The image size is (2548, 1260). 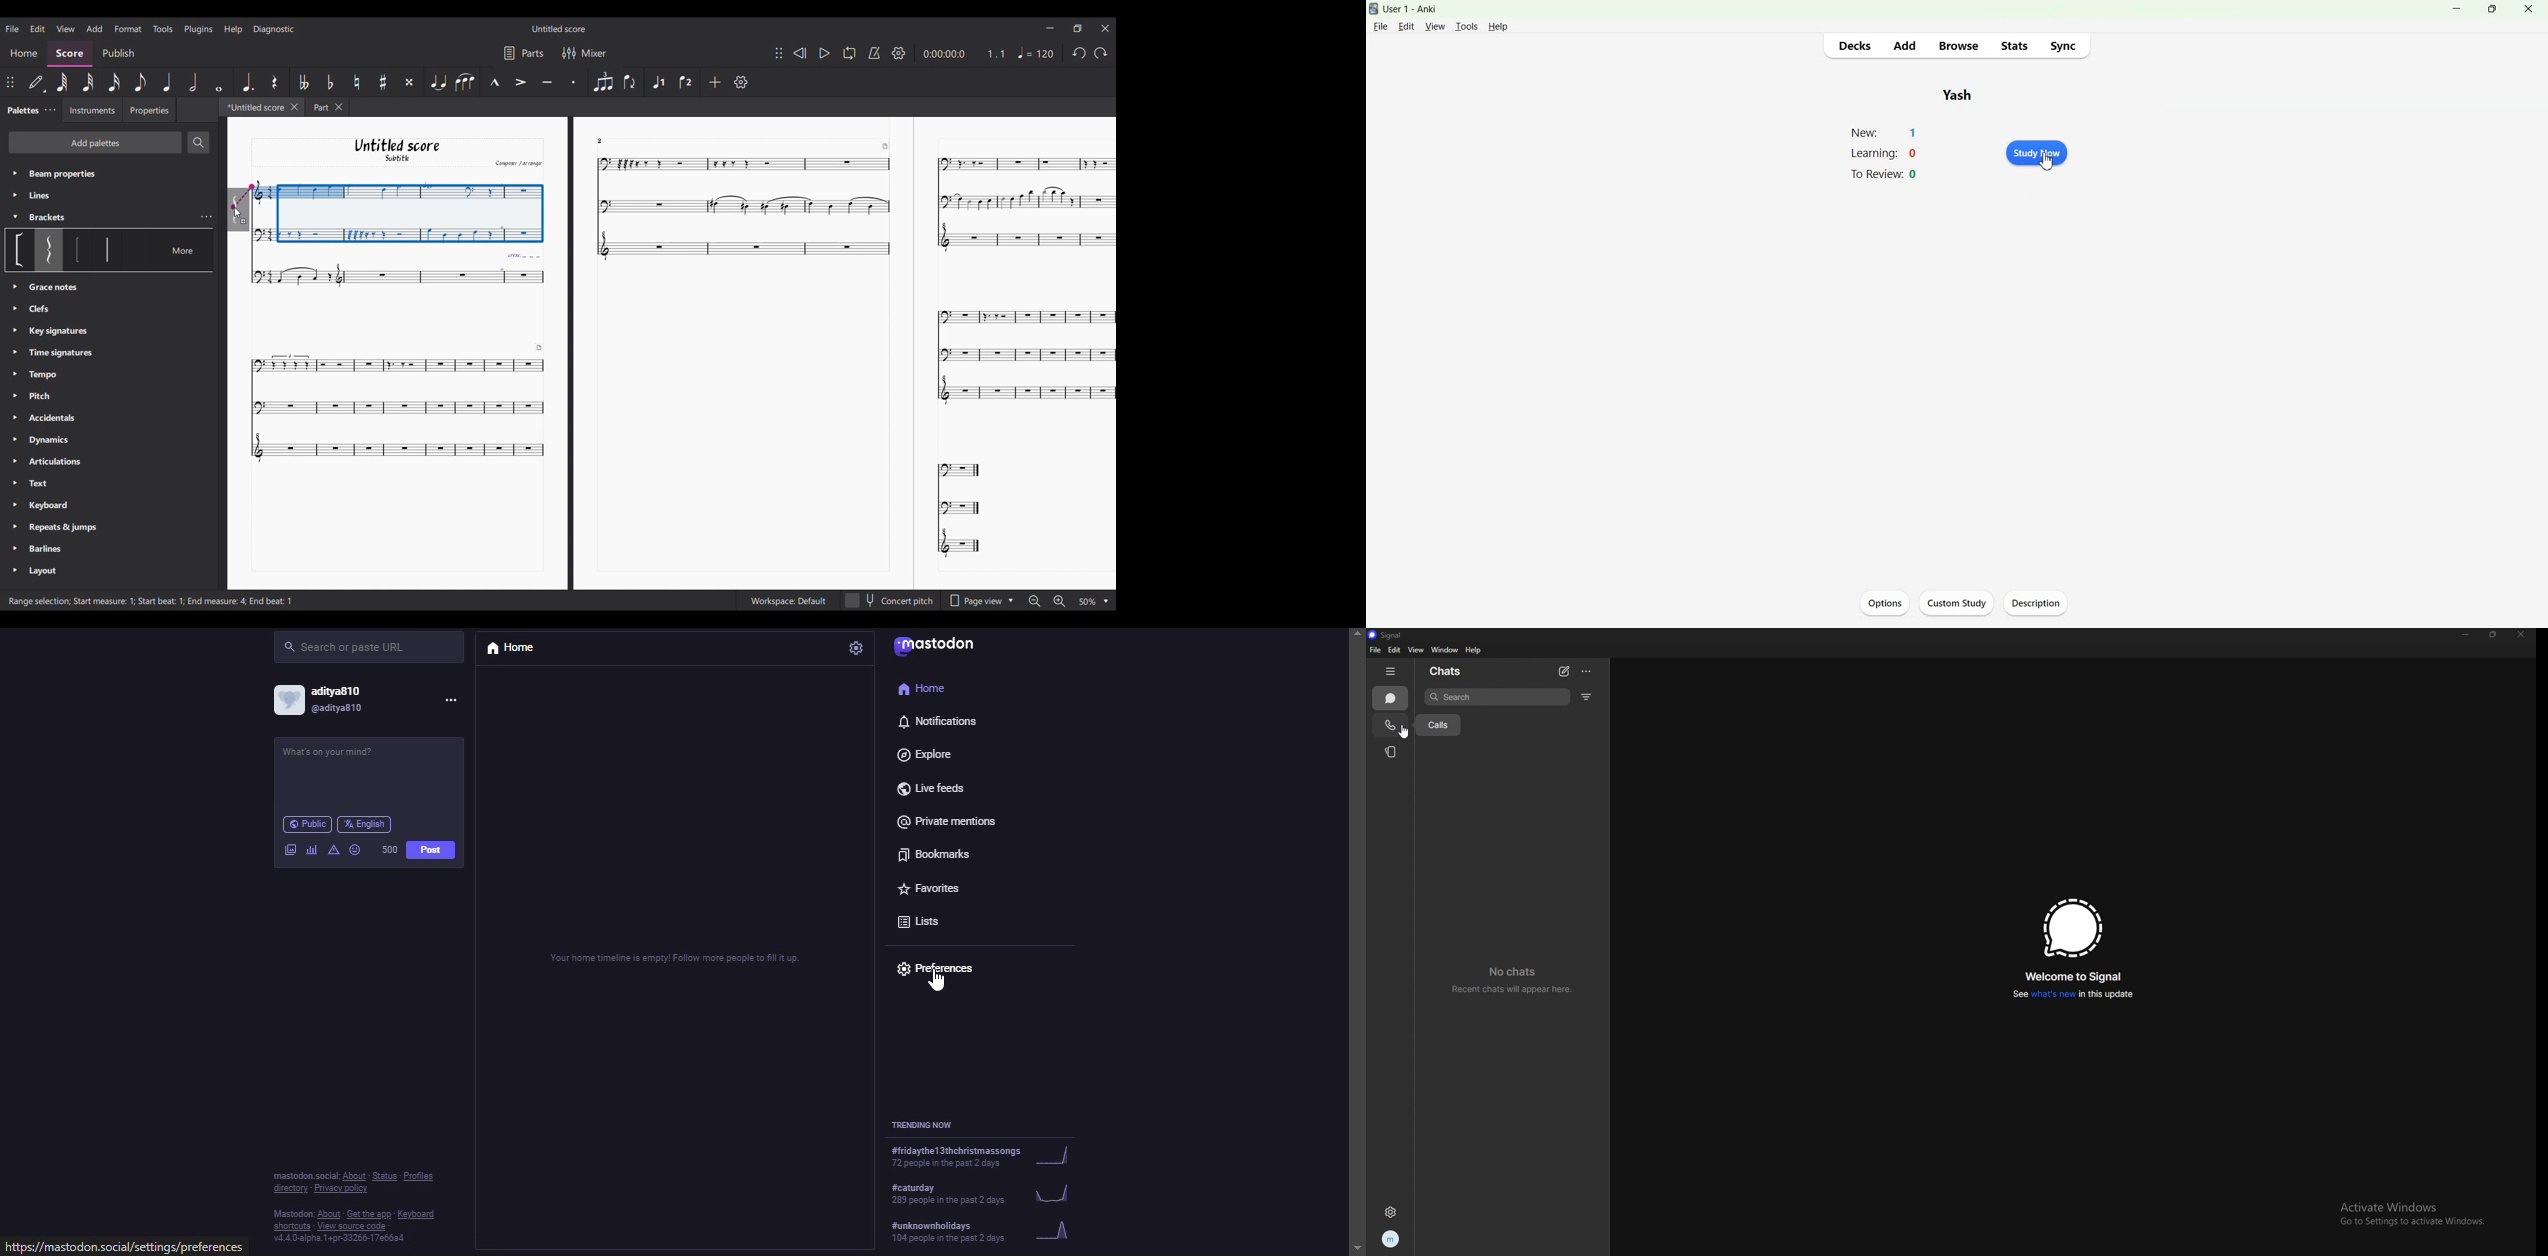 What do you see at coordinates (168, 82) in the screenshot?
I see `Quarter note` at bounding box center [168, 82].